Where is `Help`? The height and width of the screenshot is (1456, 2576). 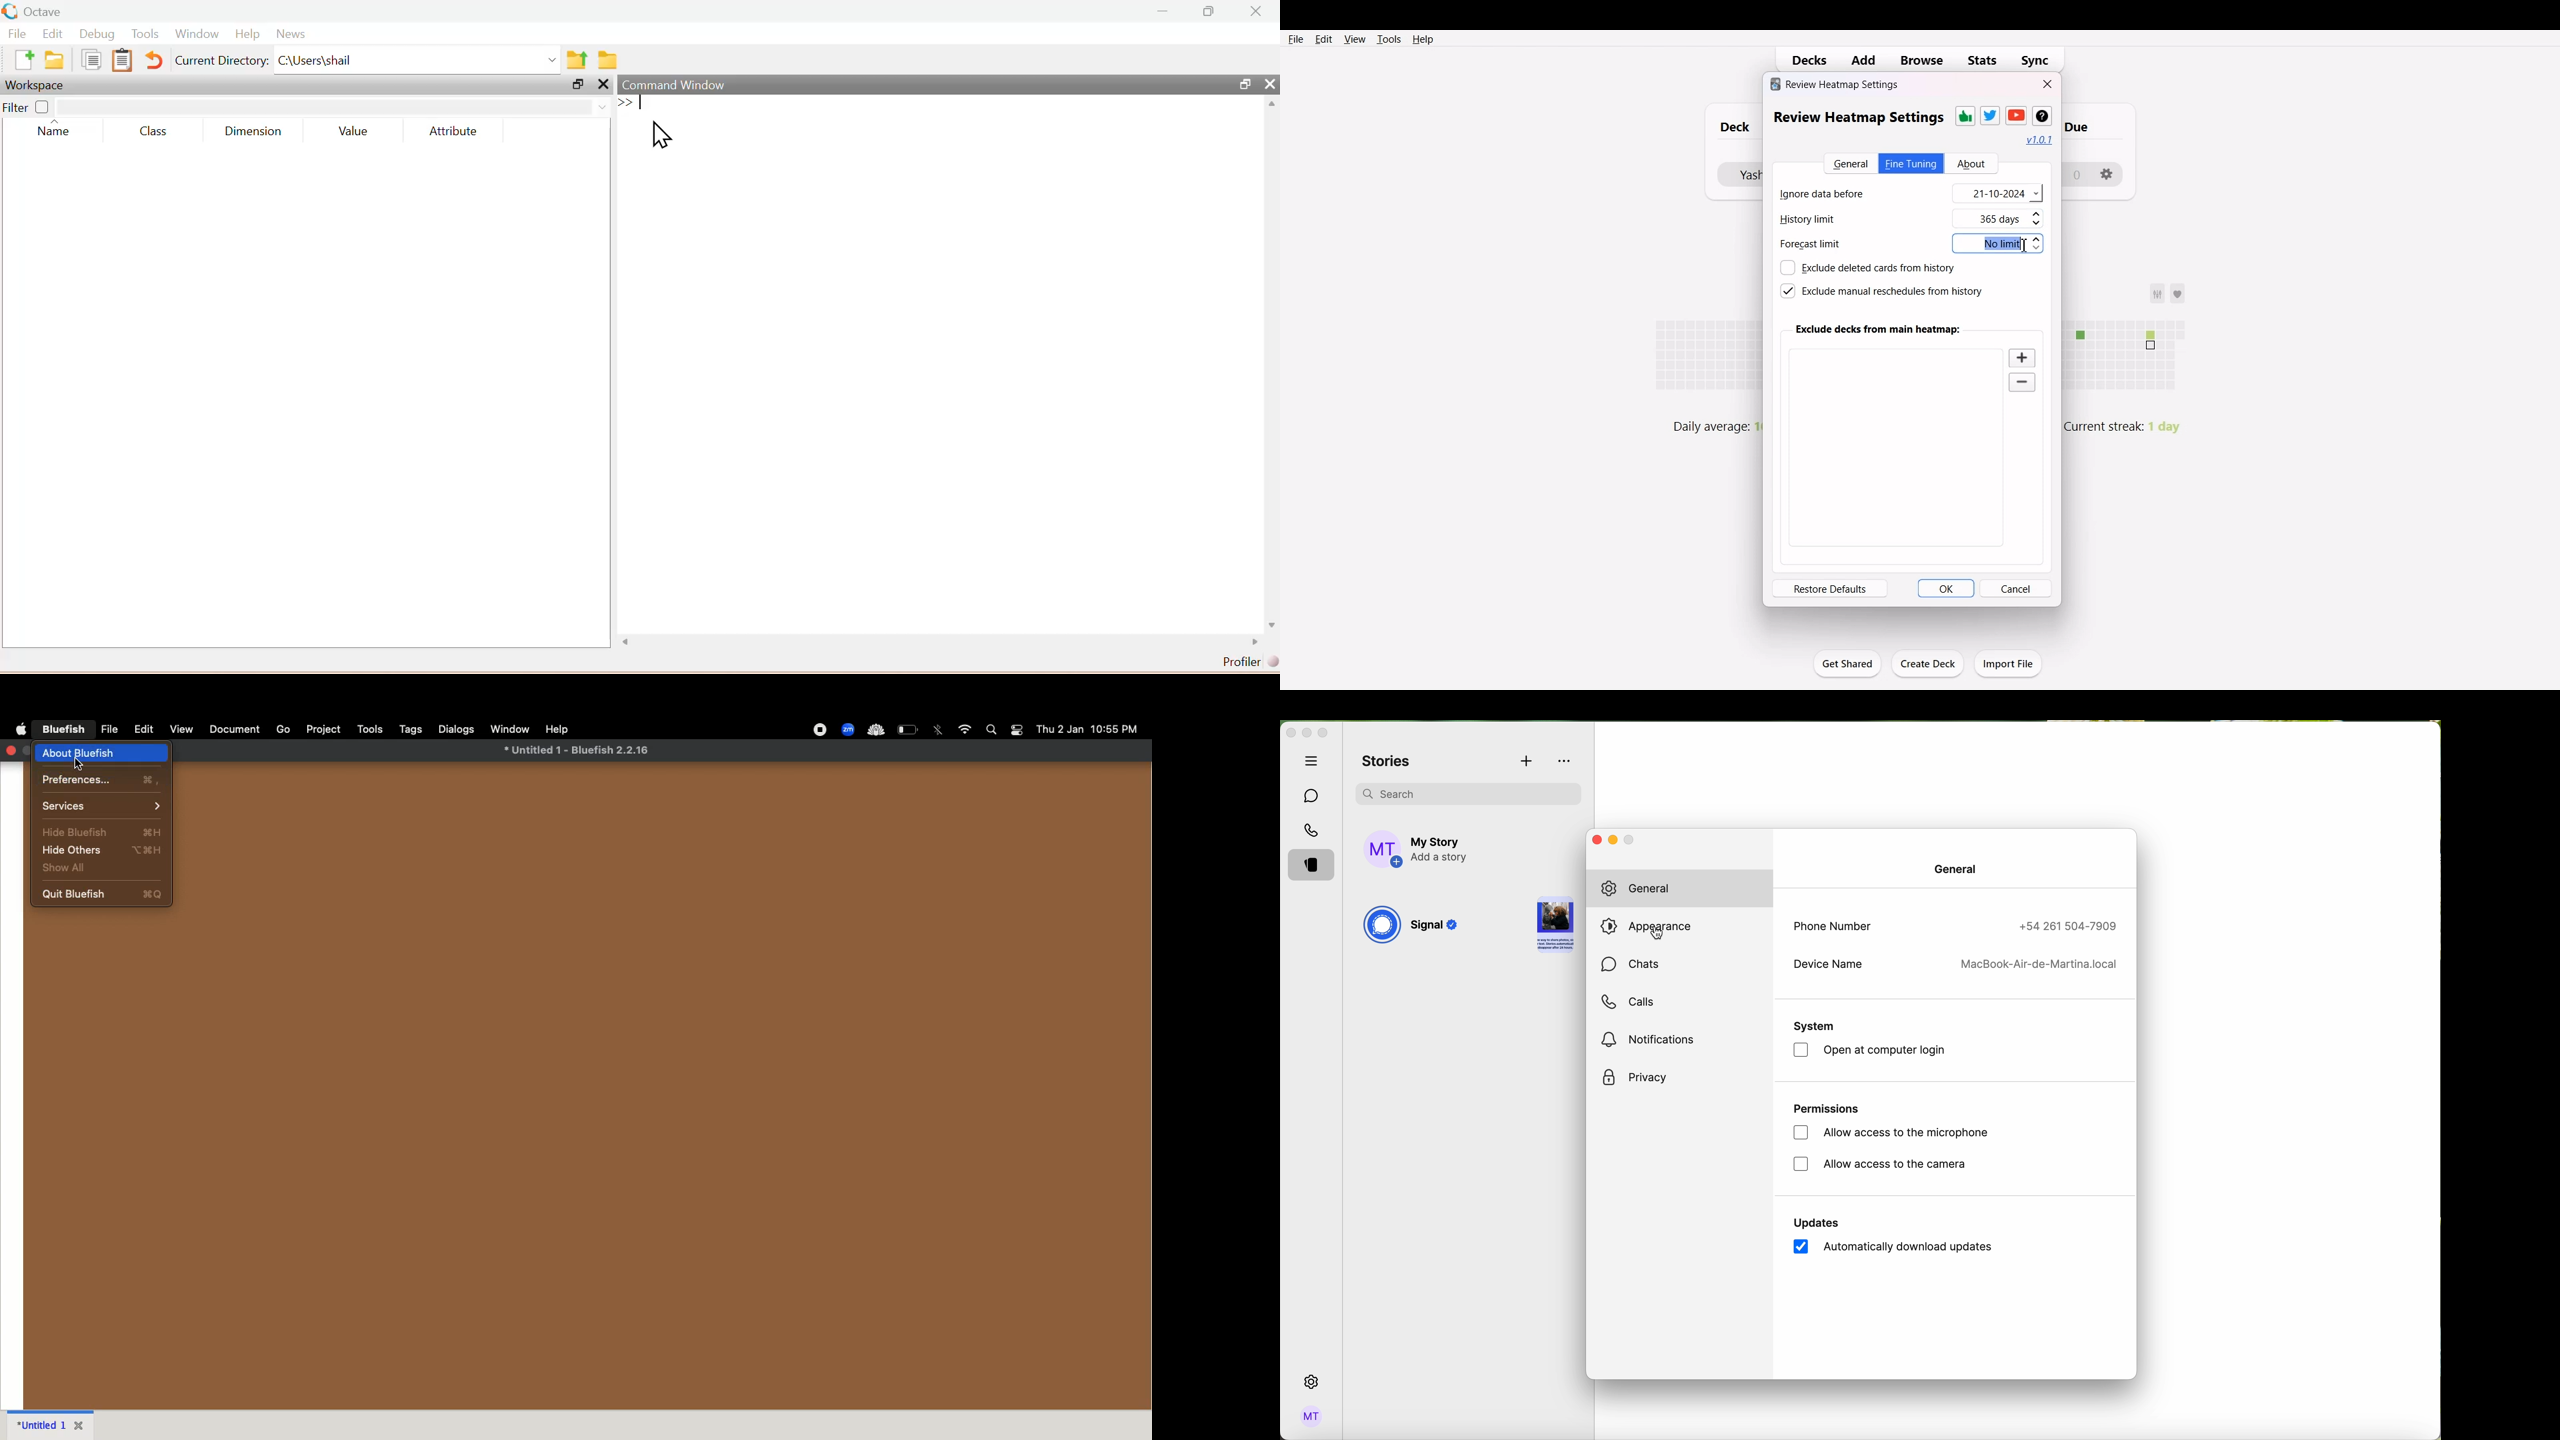
Help is located at coordinates (1422, 39).